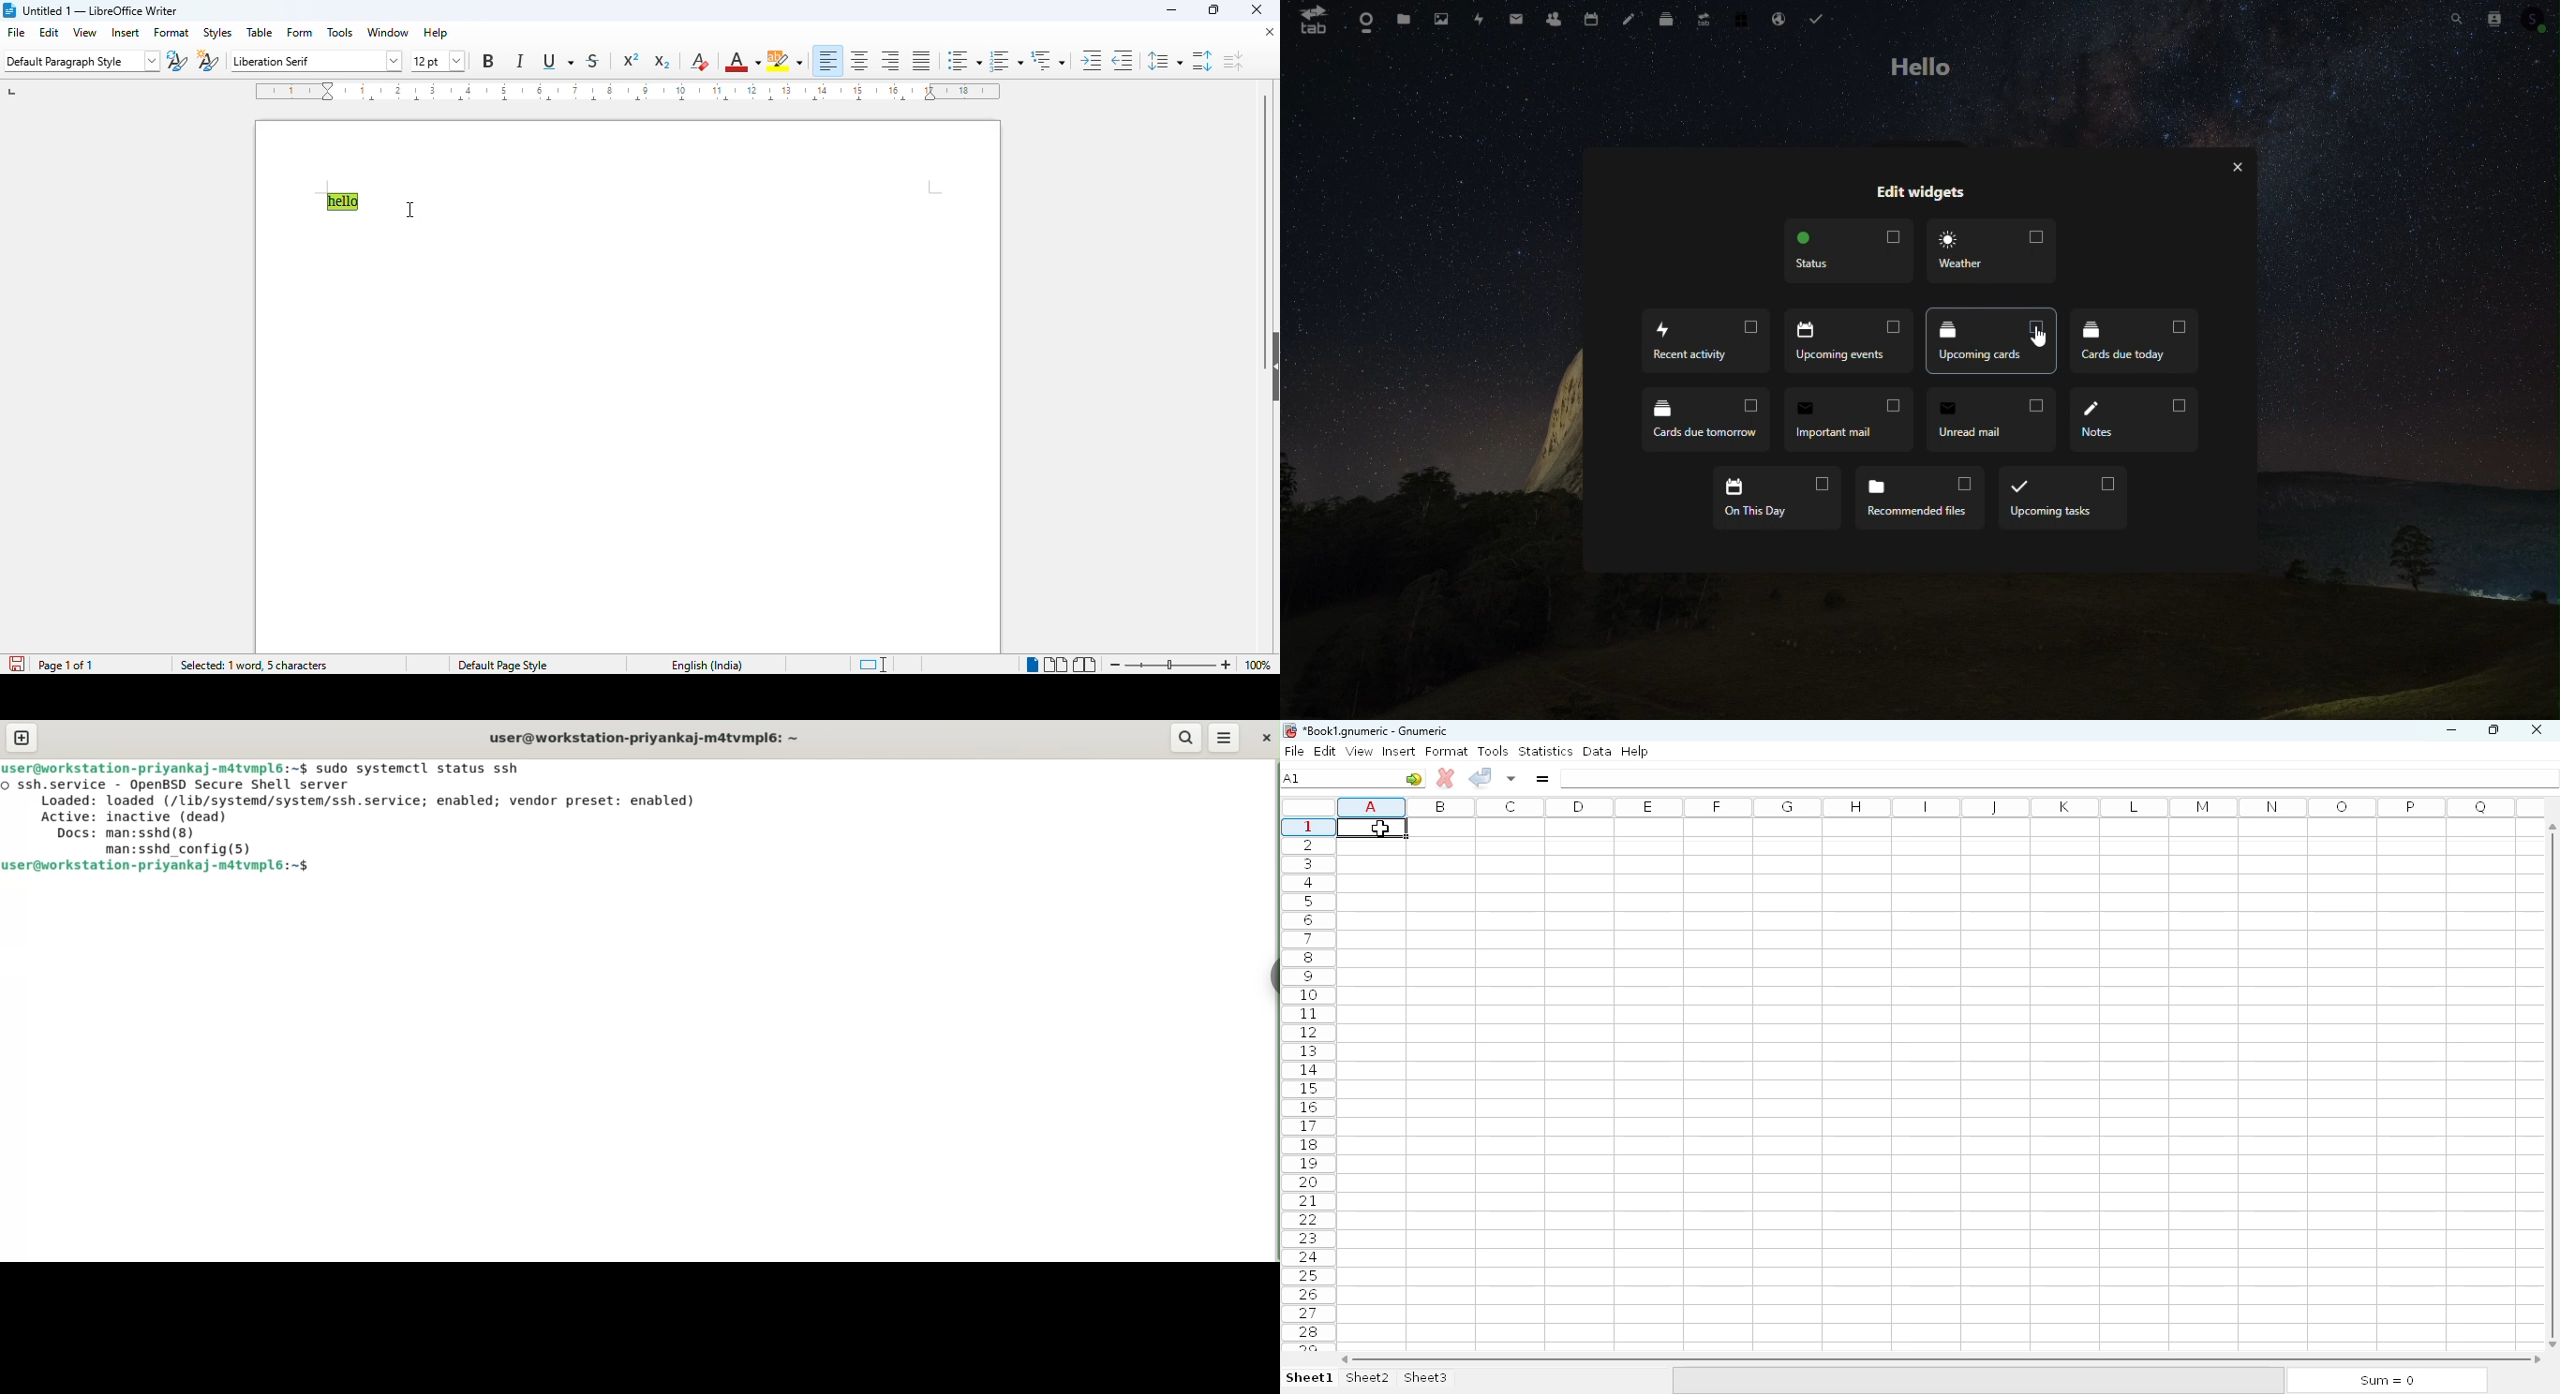 This screenshot has width=2576, height=1400. Describe the element at coordinates (1598, 751) in the screenshot. I see `data` at that location.